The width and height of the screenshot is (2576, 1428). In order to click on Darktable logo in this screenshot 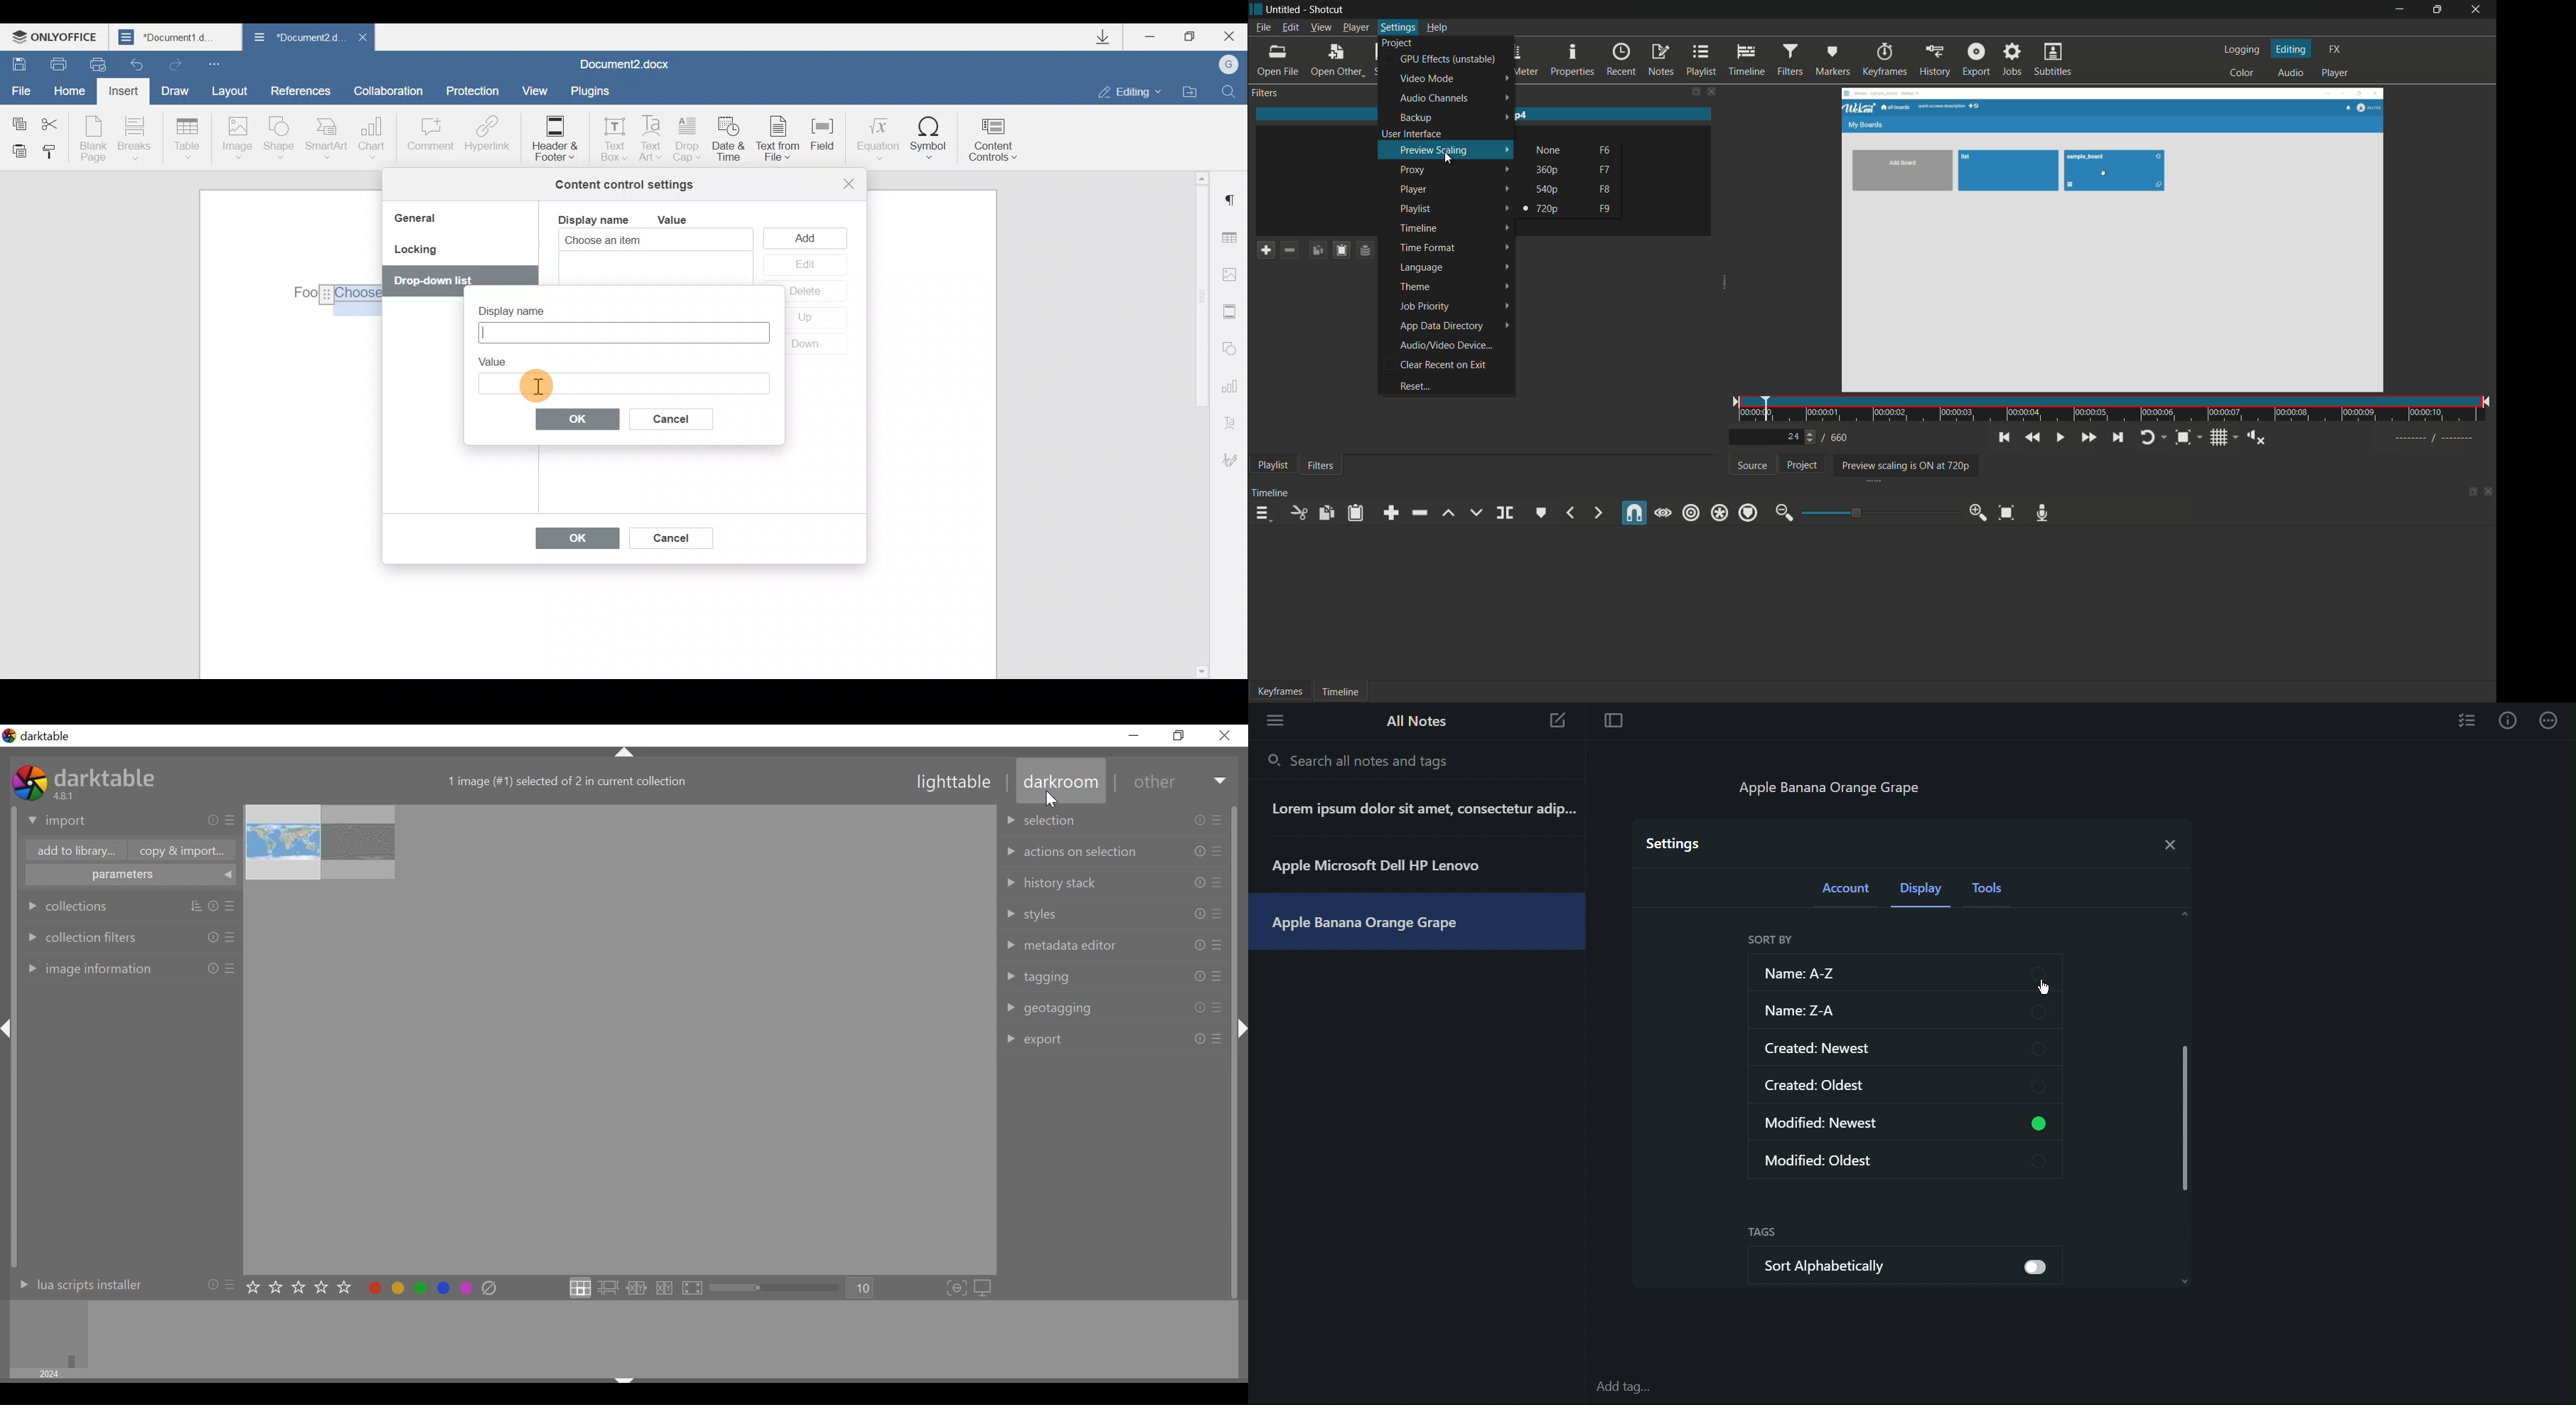, I will do `click(29, 782)`.